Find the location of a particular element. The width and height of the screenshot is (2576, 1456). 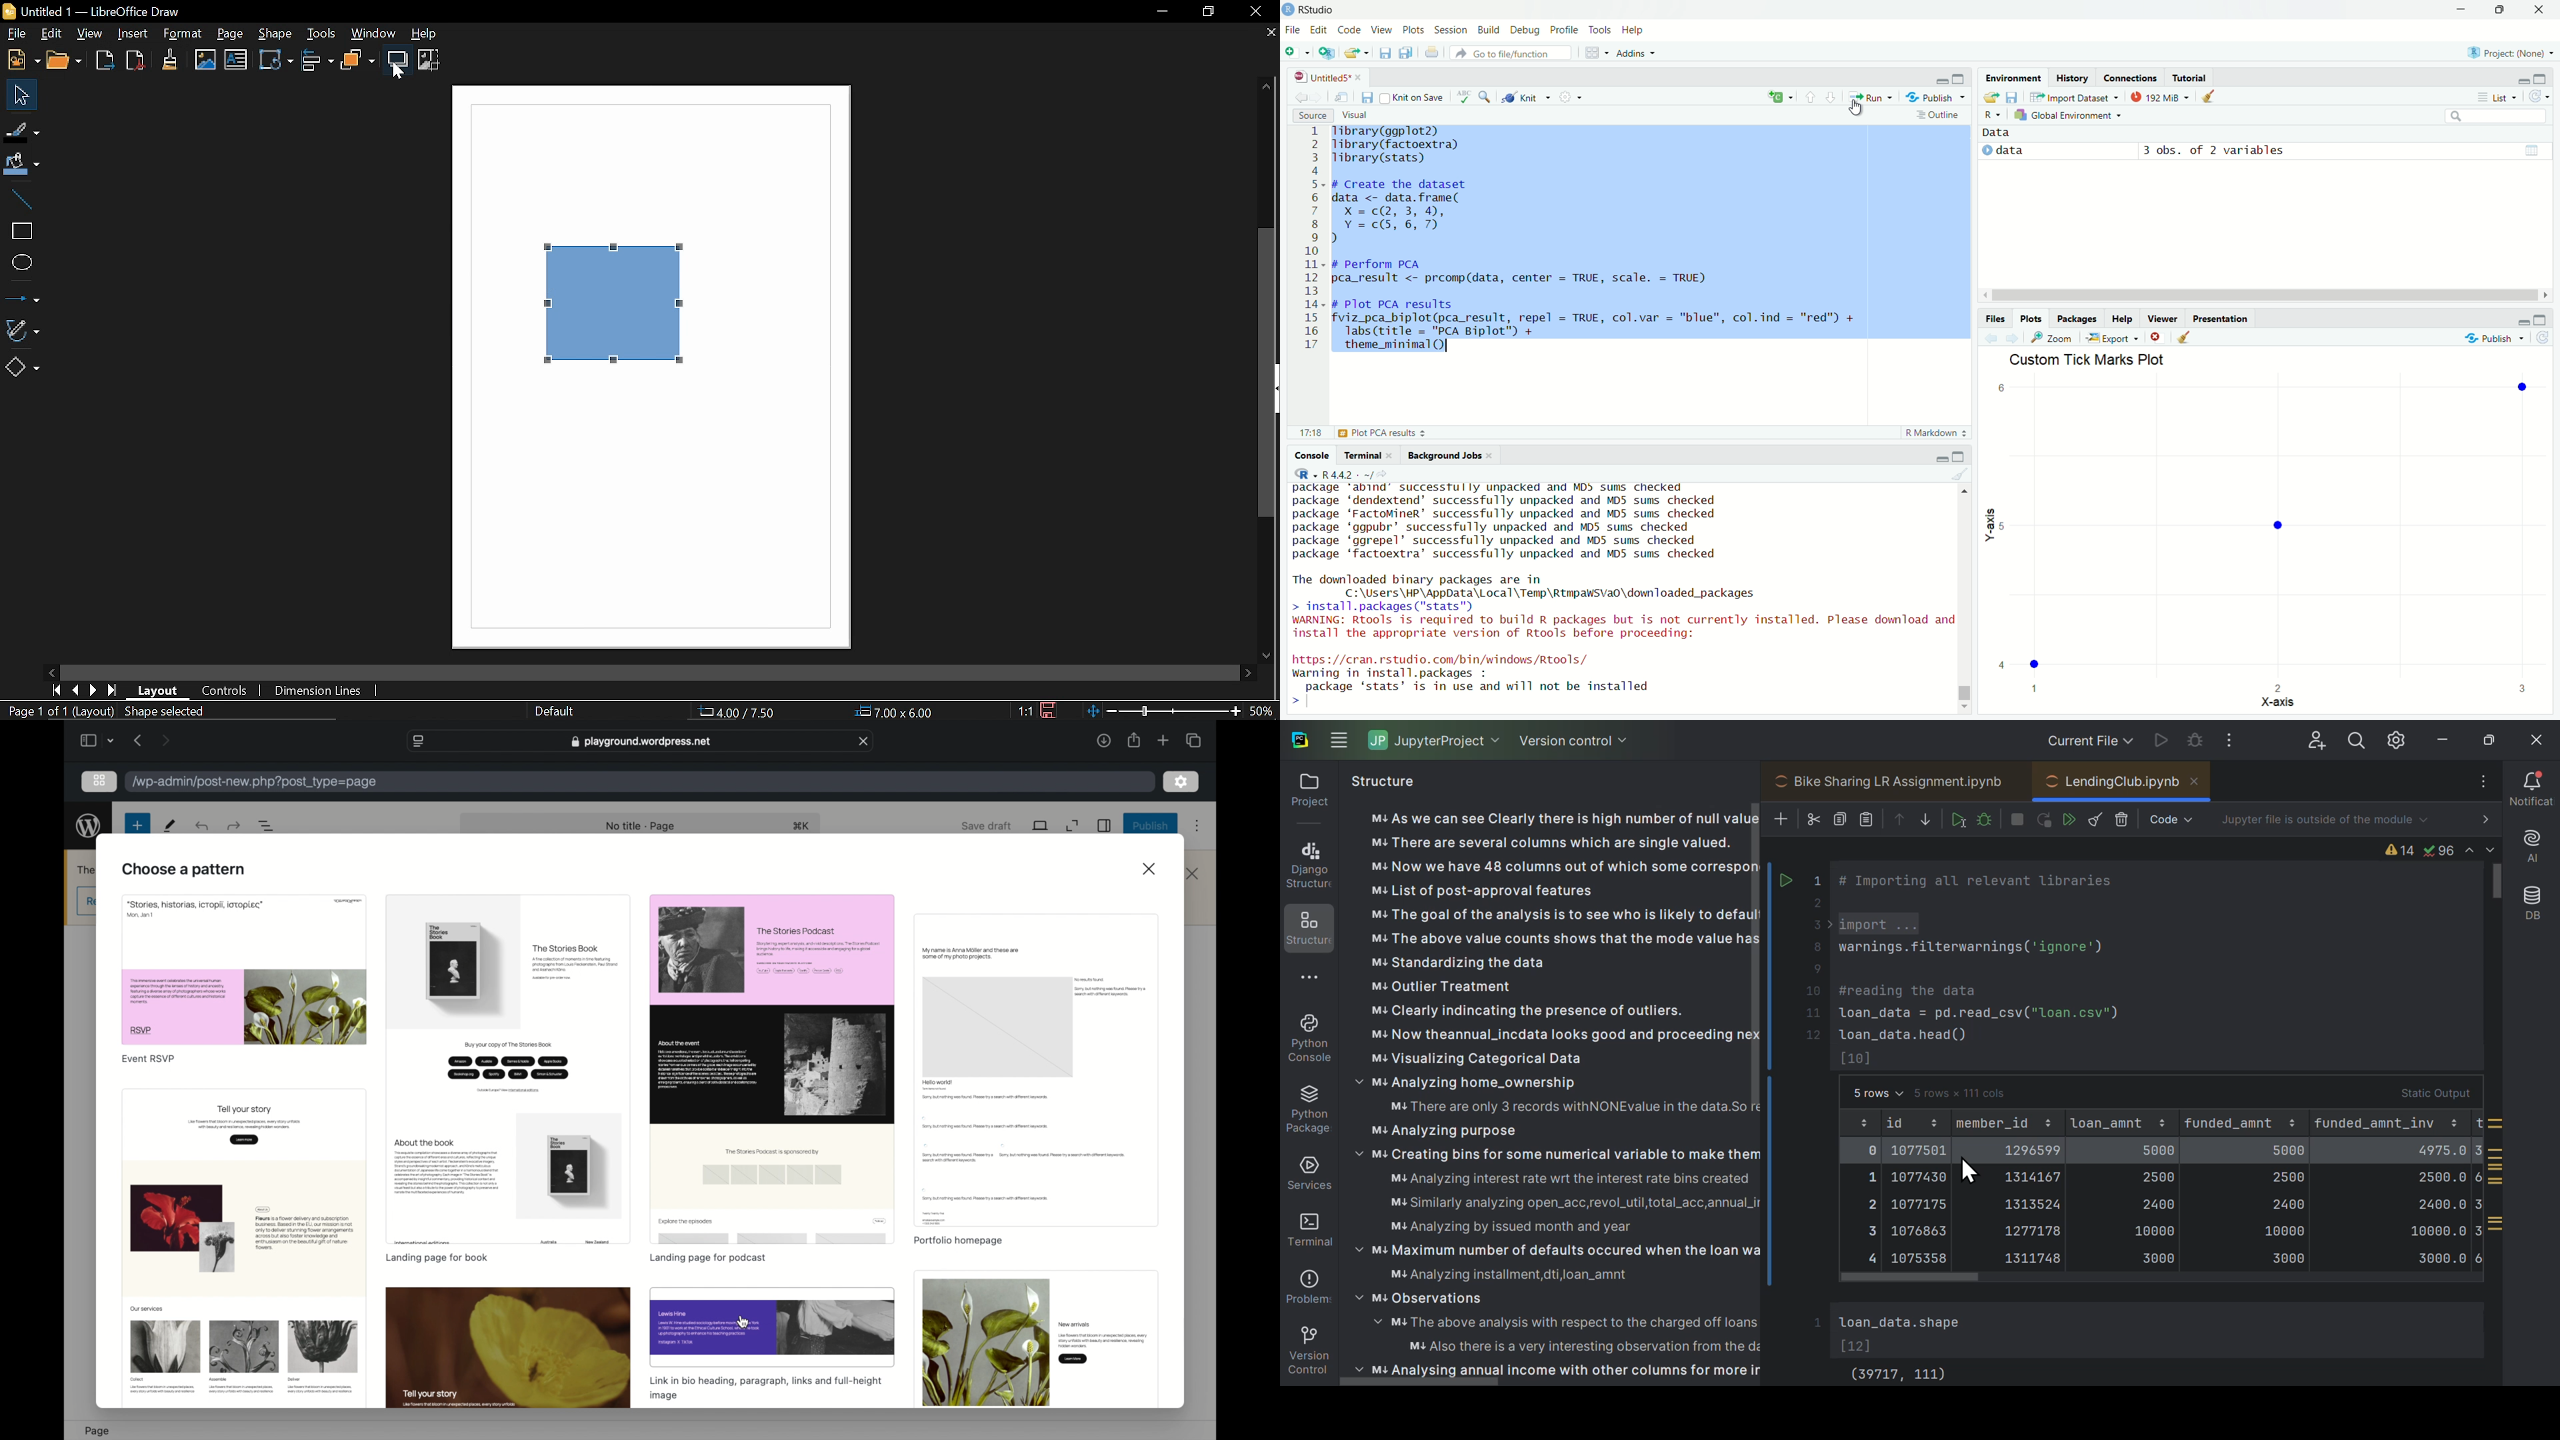

show in new window is located at coordinates (1343, 97).